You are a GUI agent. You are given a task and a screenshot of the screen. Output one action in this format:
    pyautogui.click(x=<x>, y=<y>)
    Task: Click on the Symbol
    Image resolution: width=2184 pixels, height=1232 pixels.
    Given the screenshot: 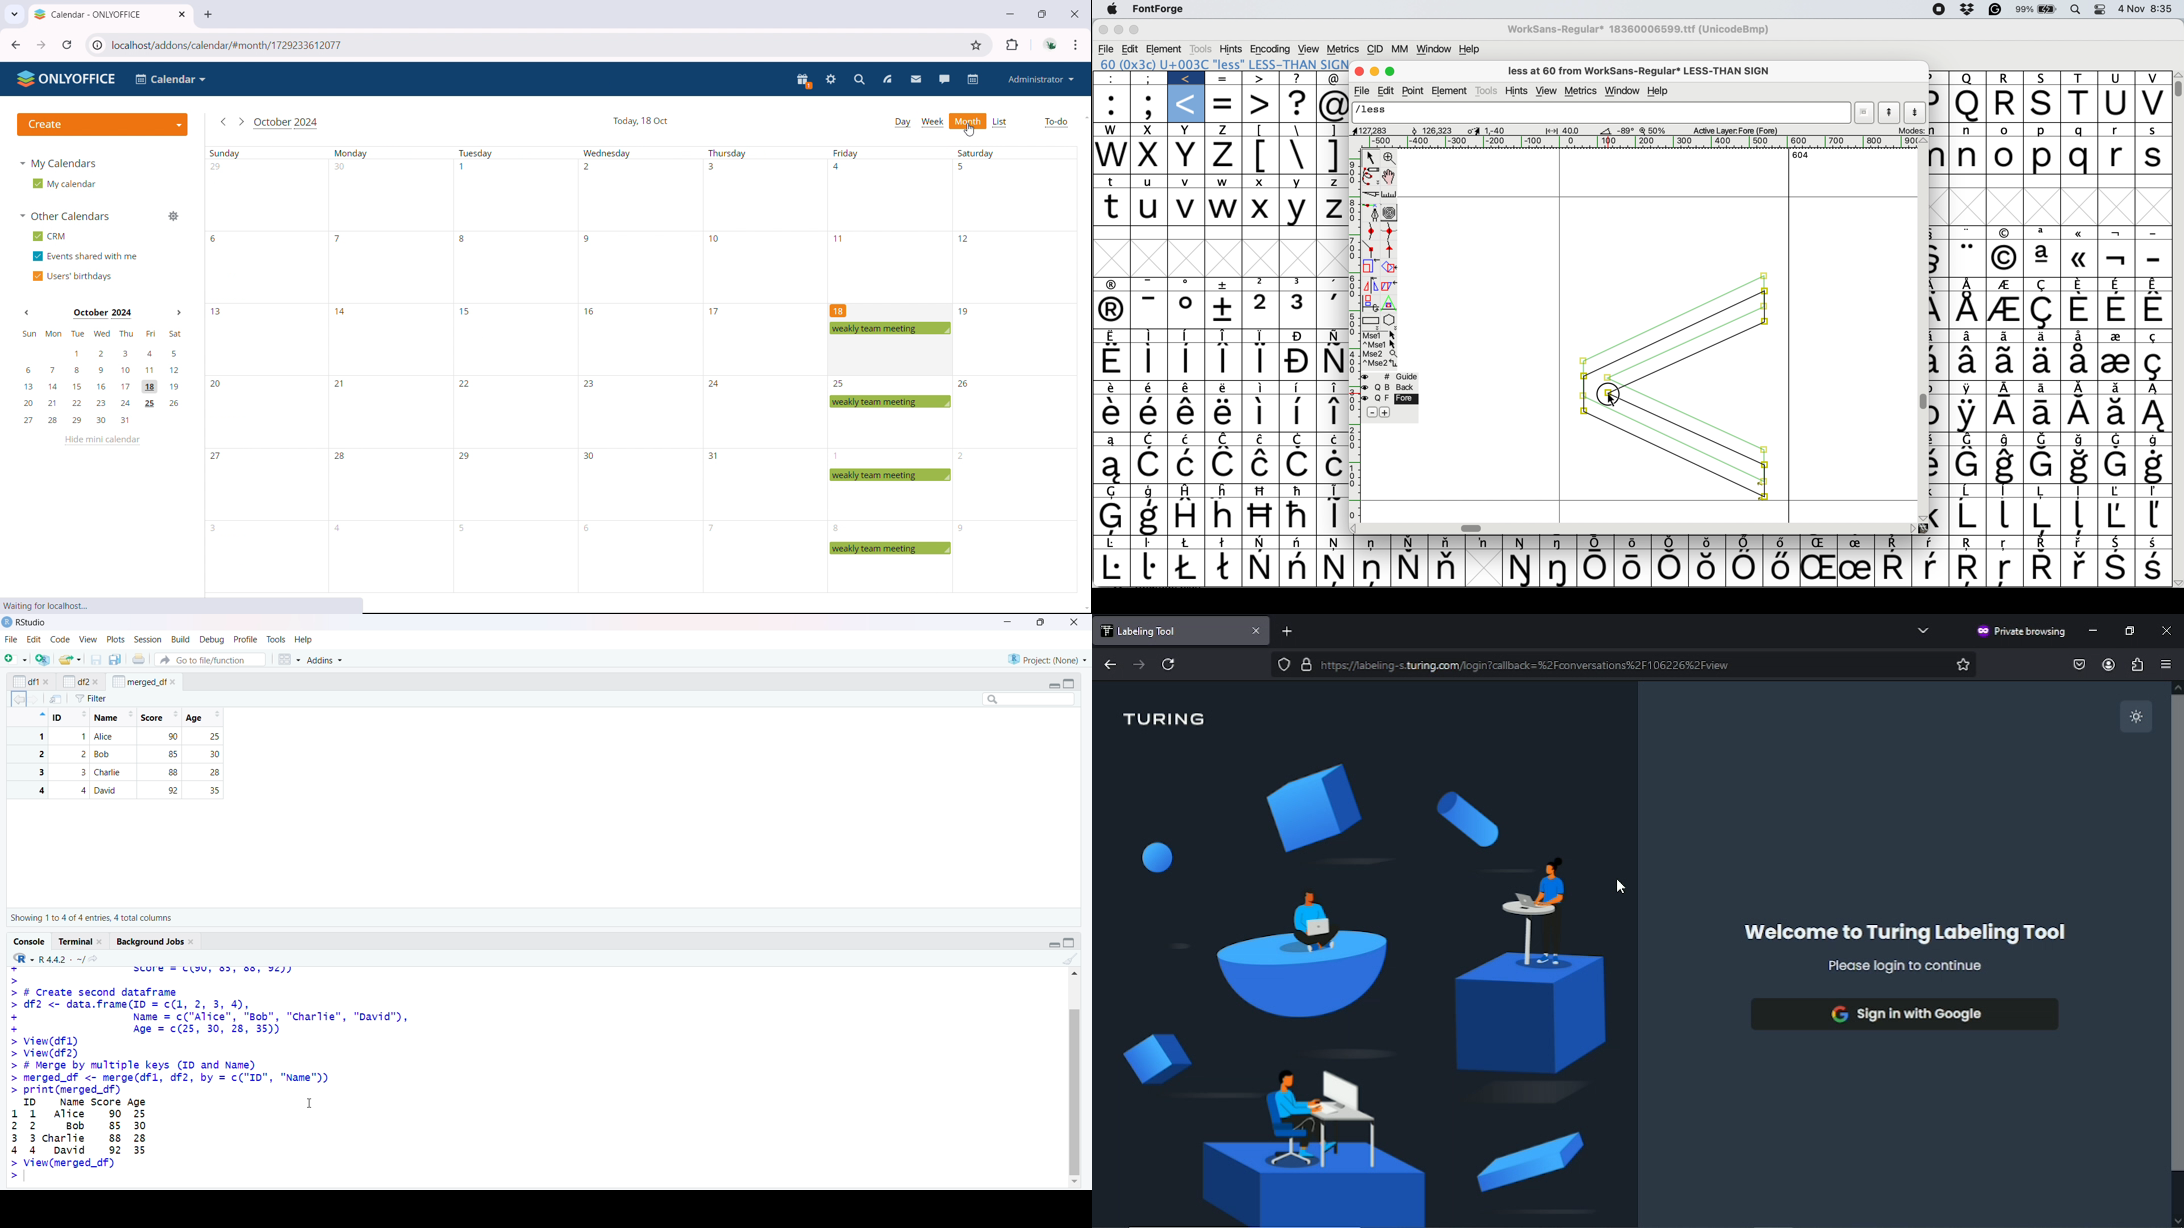 What is the action you would take?
    pyautogui.click(x=1223, y=361)
    